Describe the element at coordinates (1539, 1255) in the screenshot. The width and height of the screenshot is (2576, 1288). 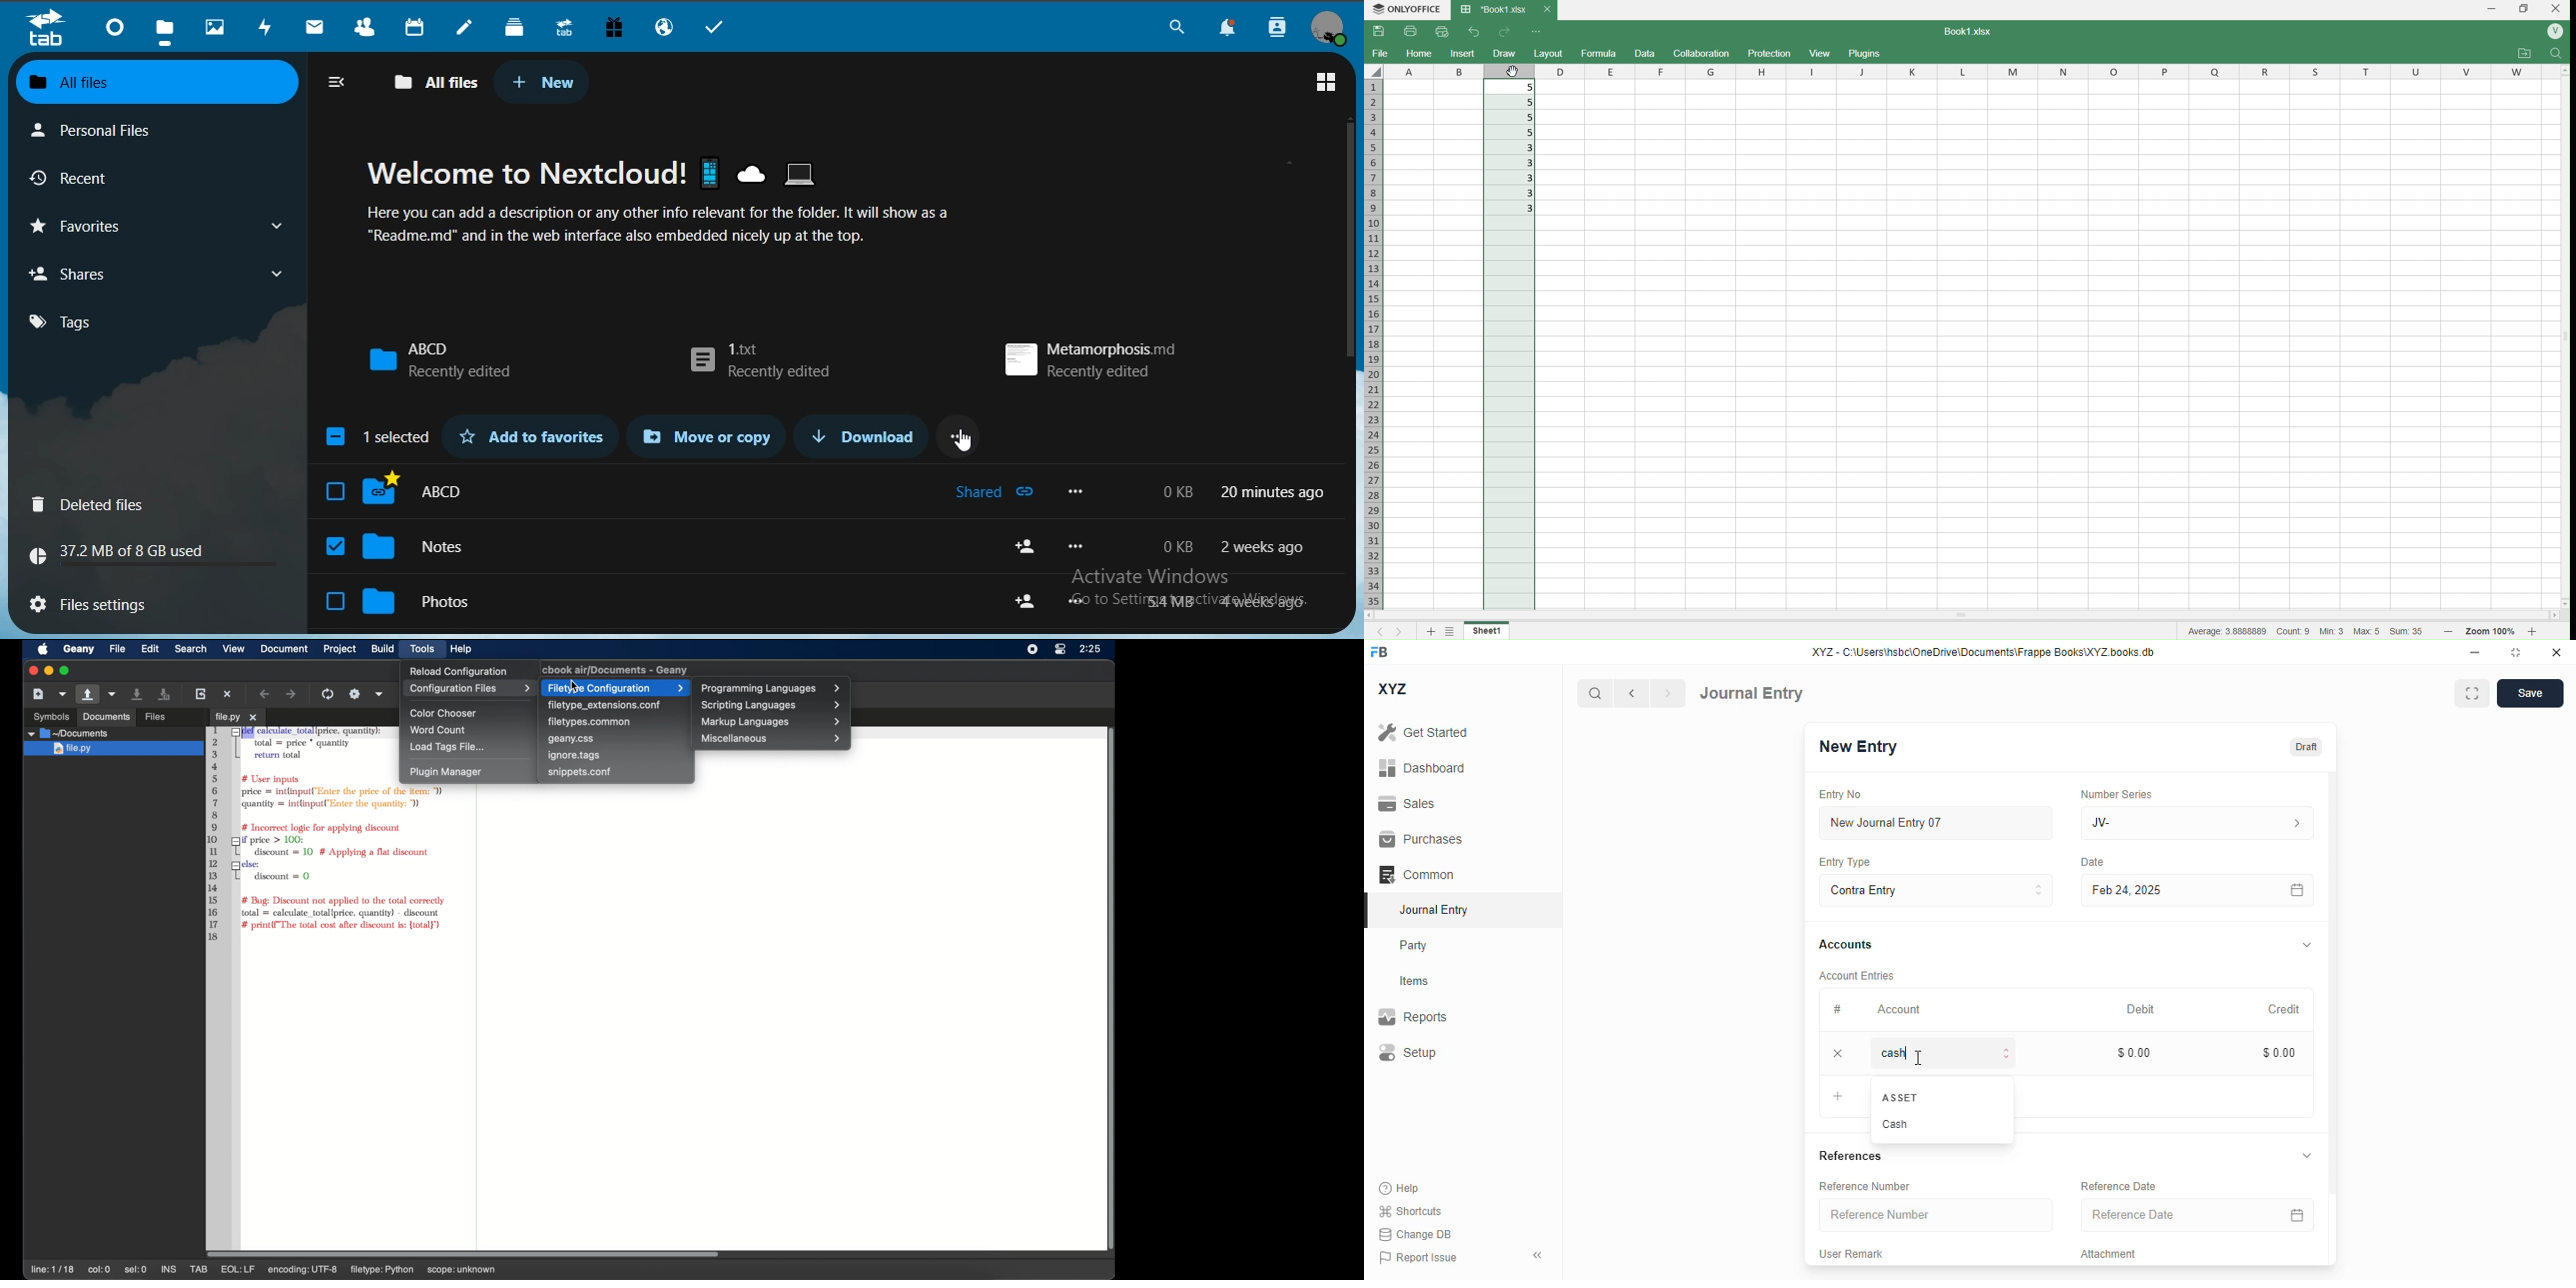
I see `toggle sidebar` at that location.